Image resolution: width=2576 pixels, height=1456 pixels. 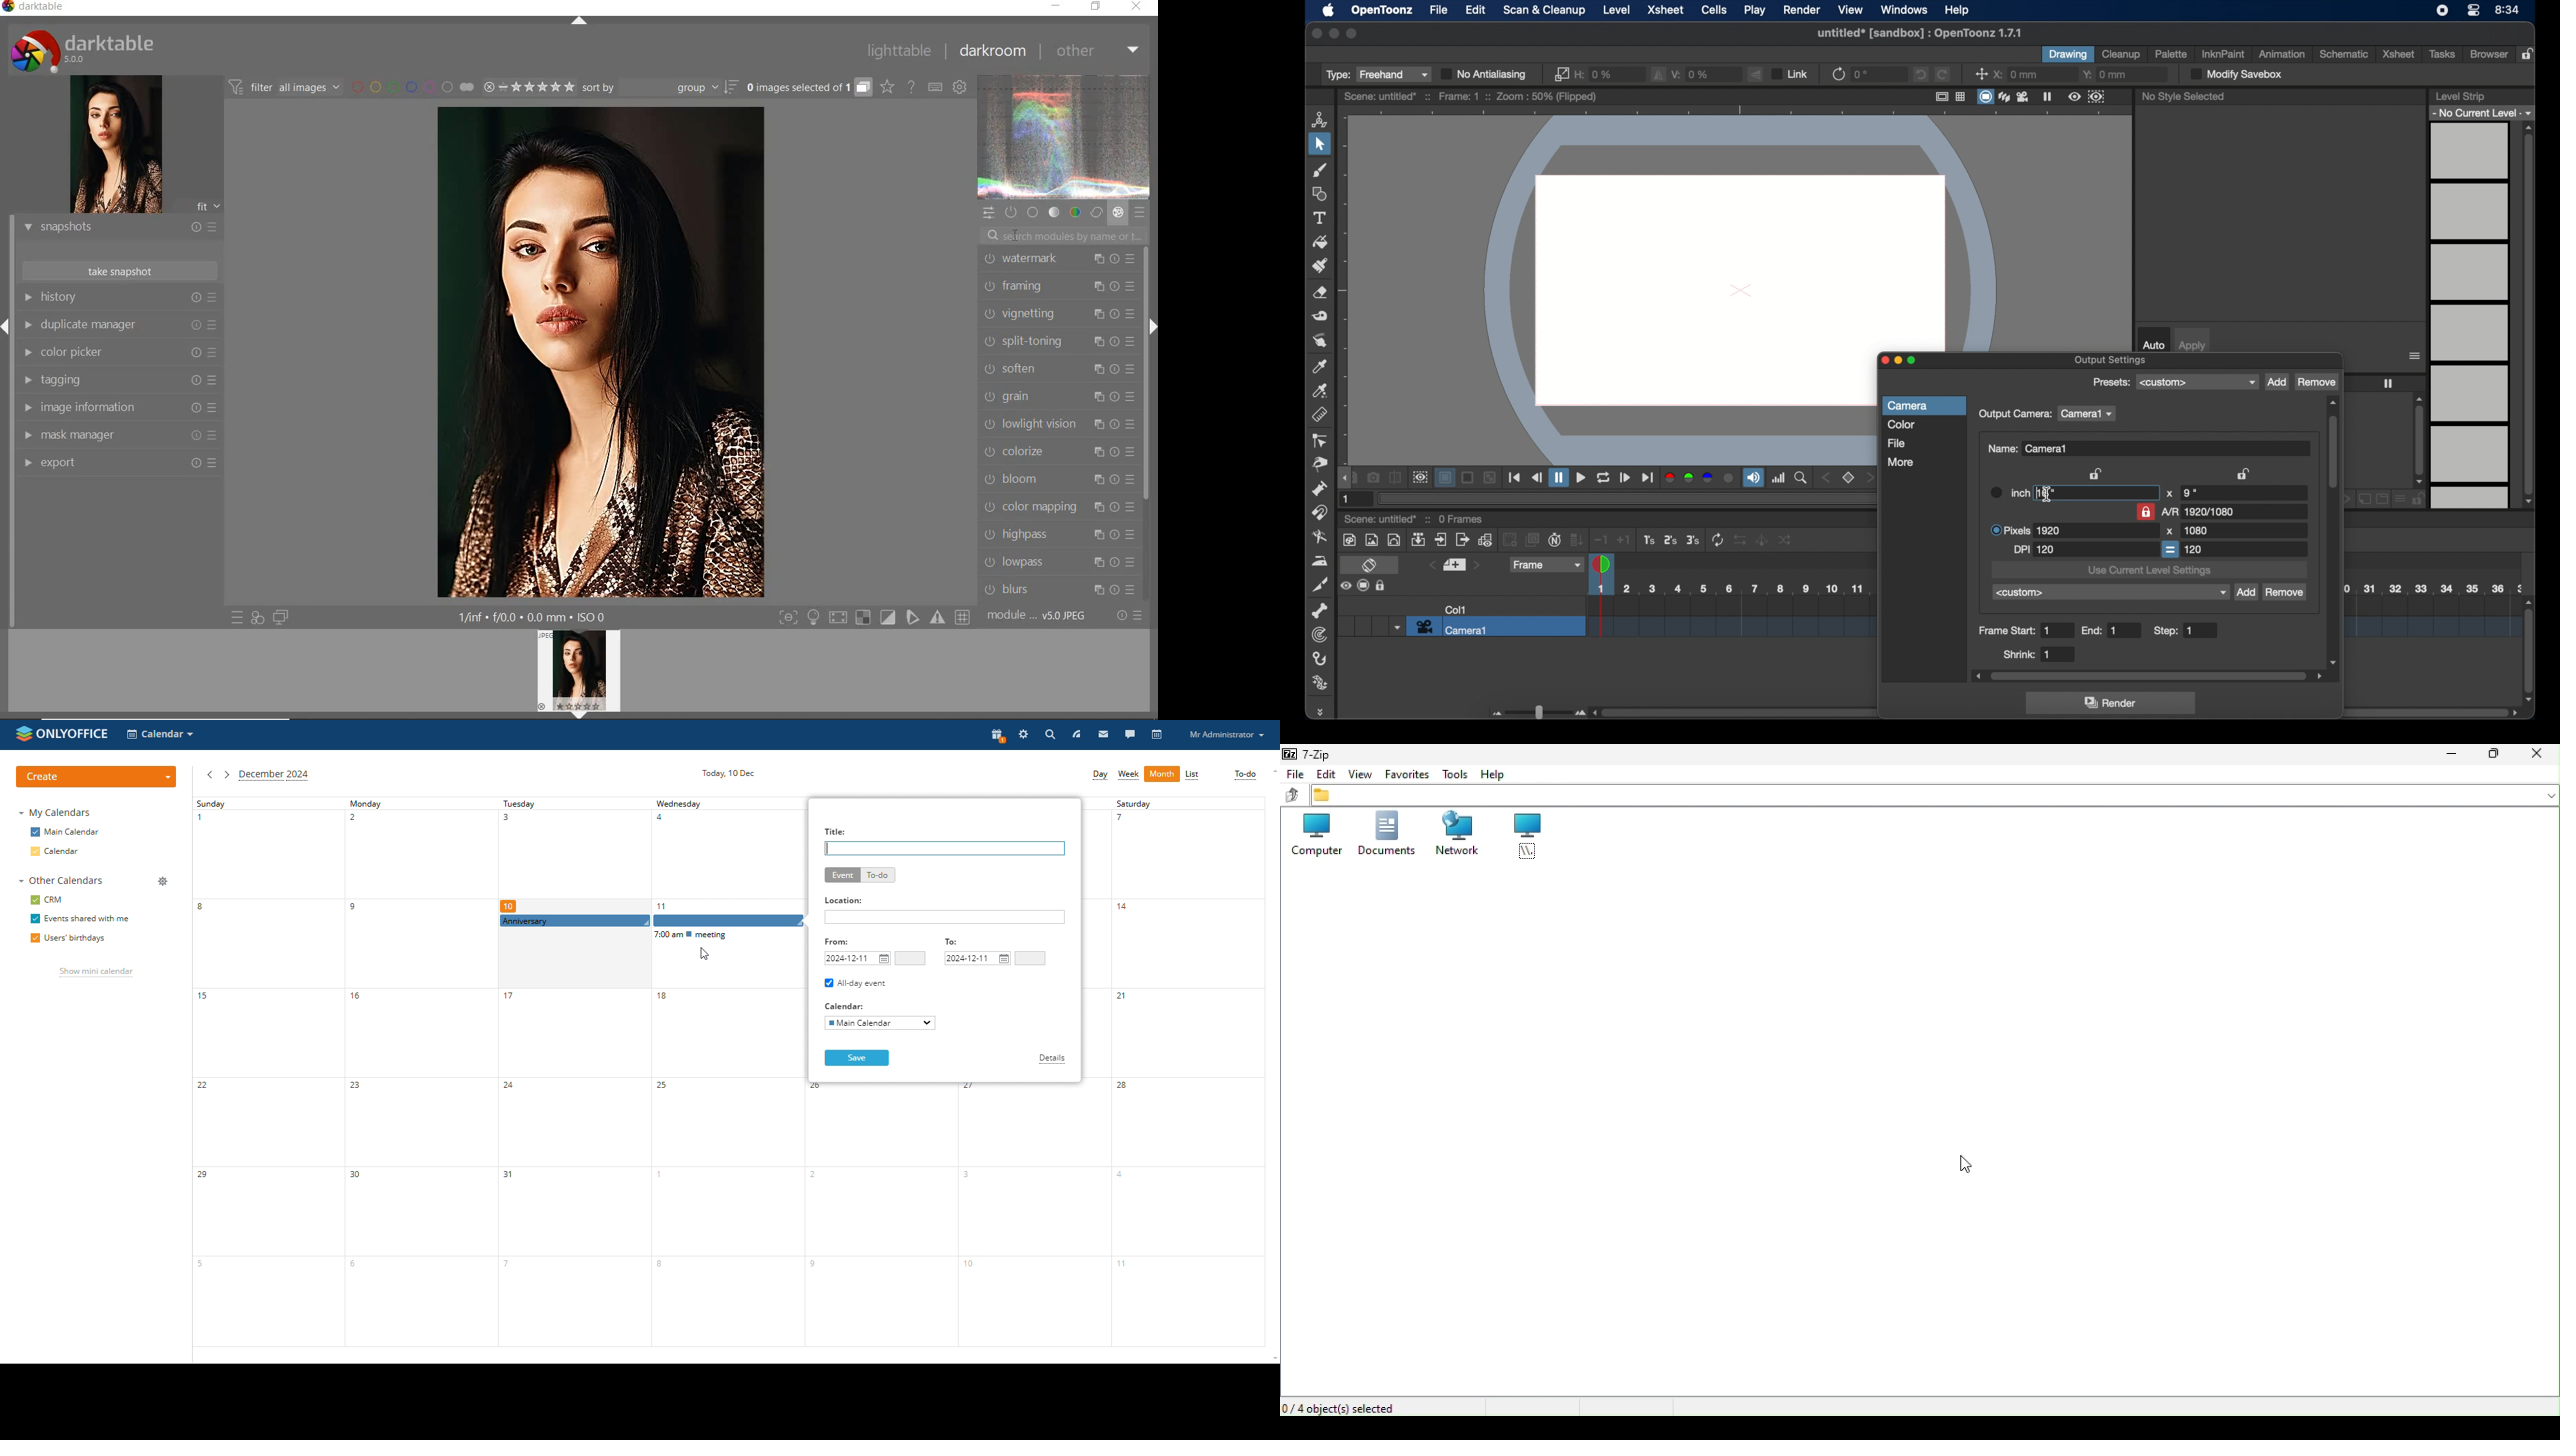 What do you see at coordinates (1603, 477) in the screenshot?
I see `` at bounding box center [1603, 477].